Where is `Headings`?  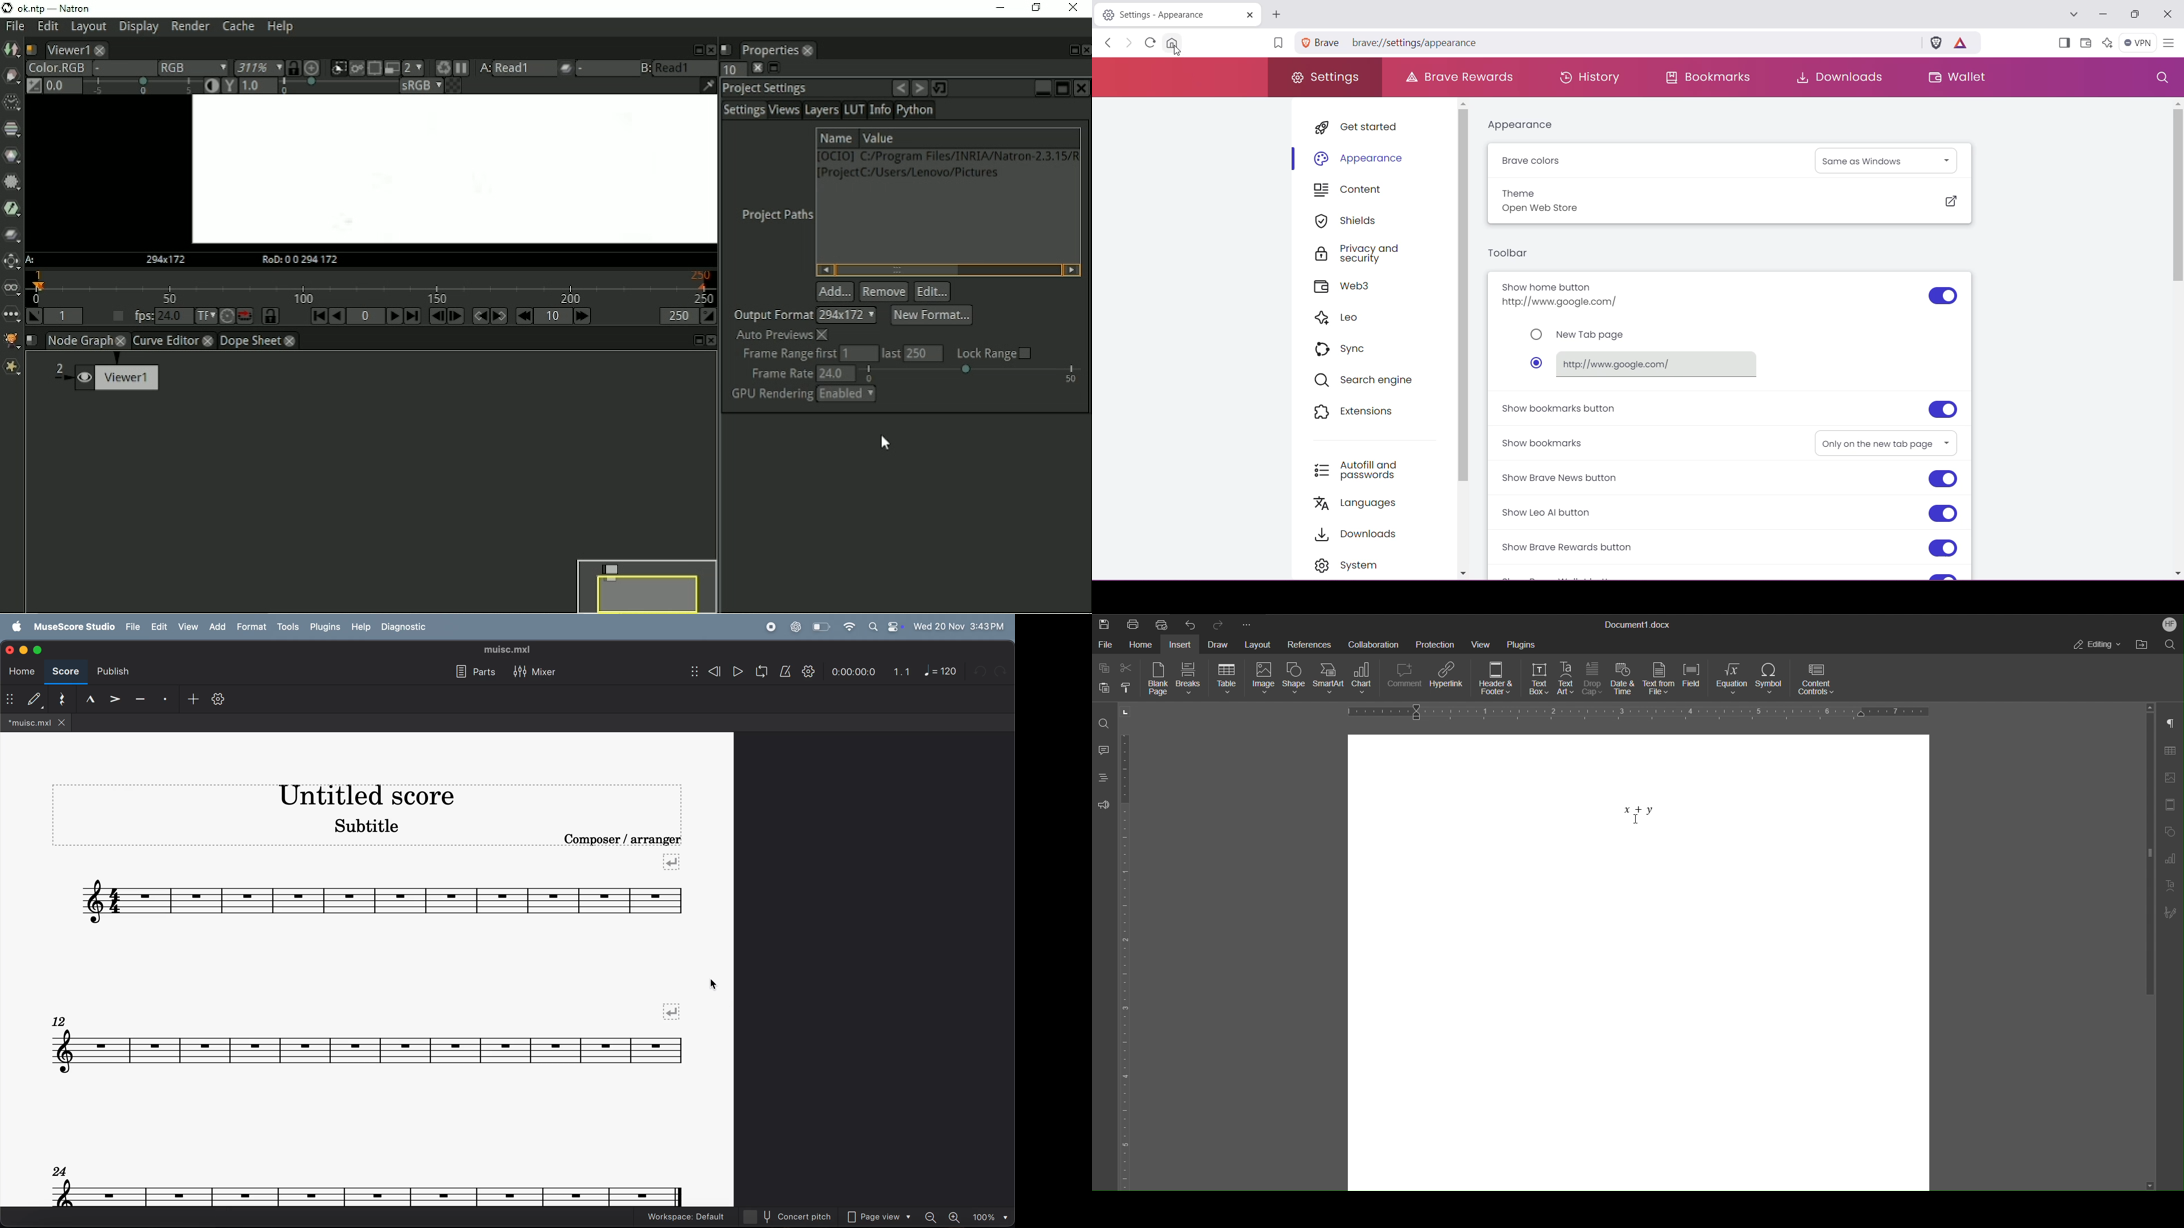 Headings is located at coordinates (1105, 778).